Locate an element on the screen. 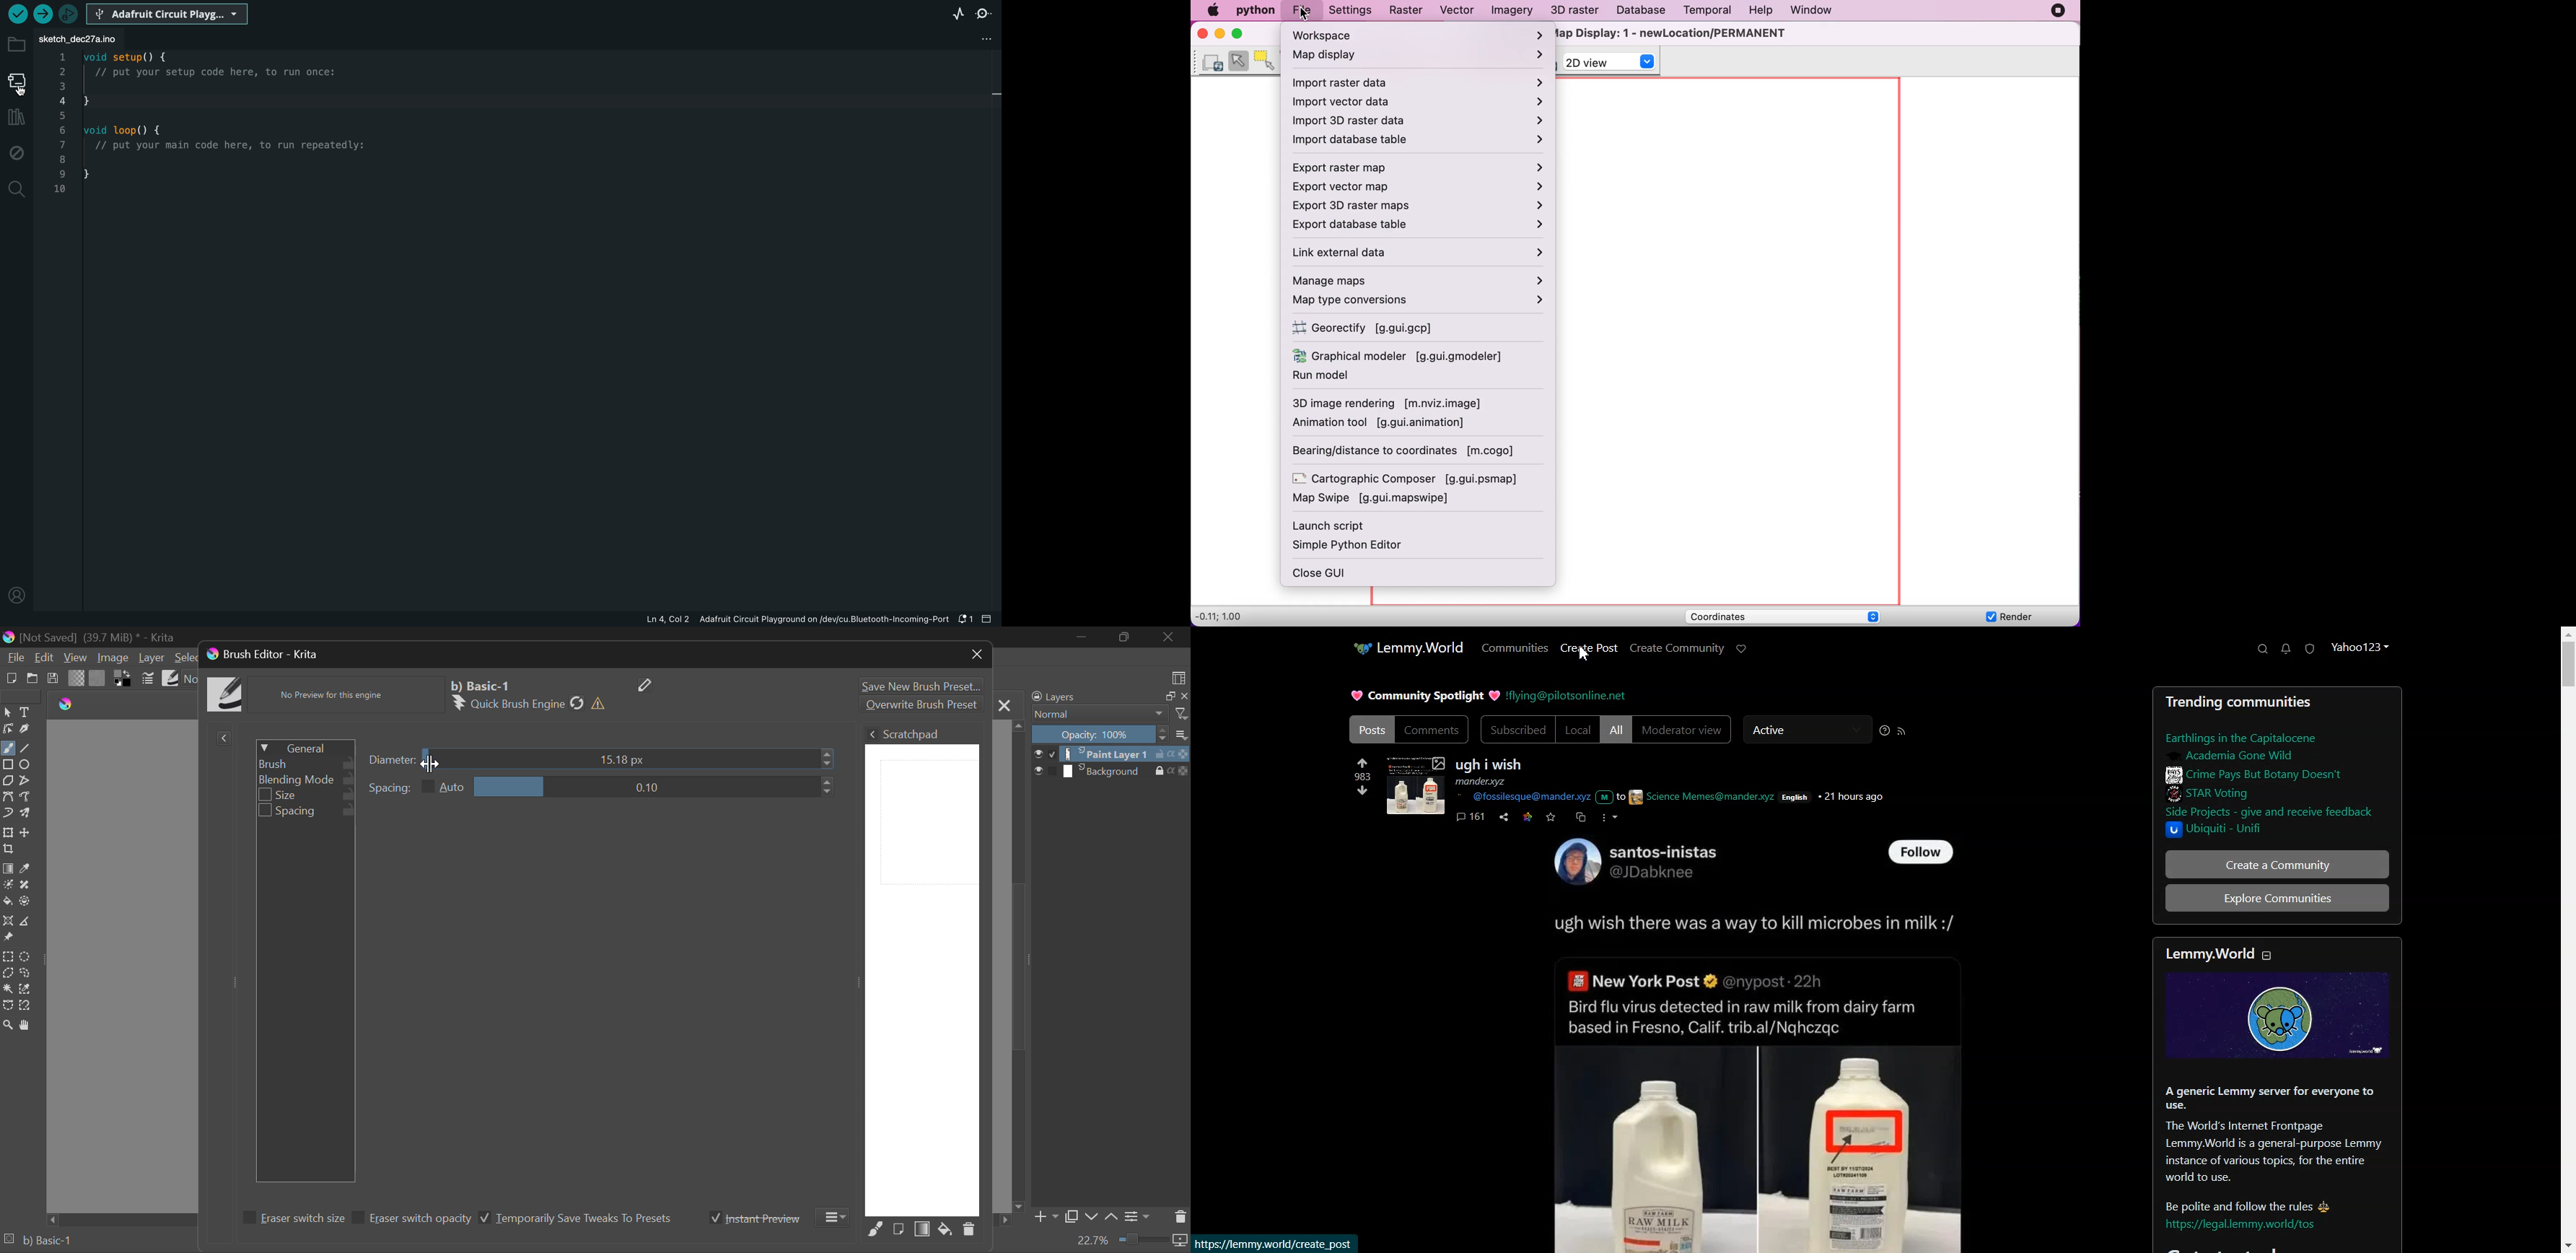 This screenshot has width=2576, height=1260. Brush Icon is located at coordinates (226, 695).